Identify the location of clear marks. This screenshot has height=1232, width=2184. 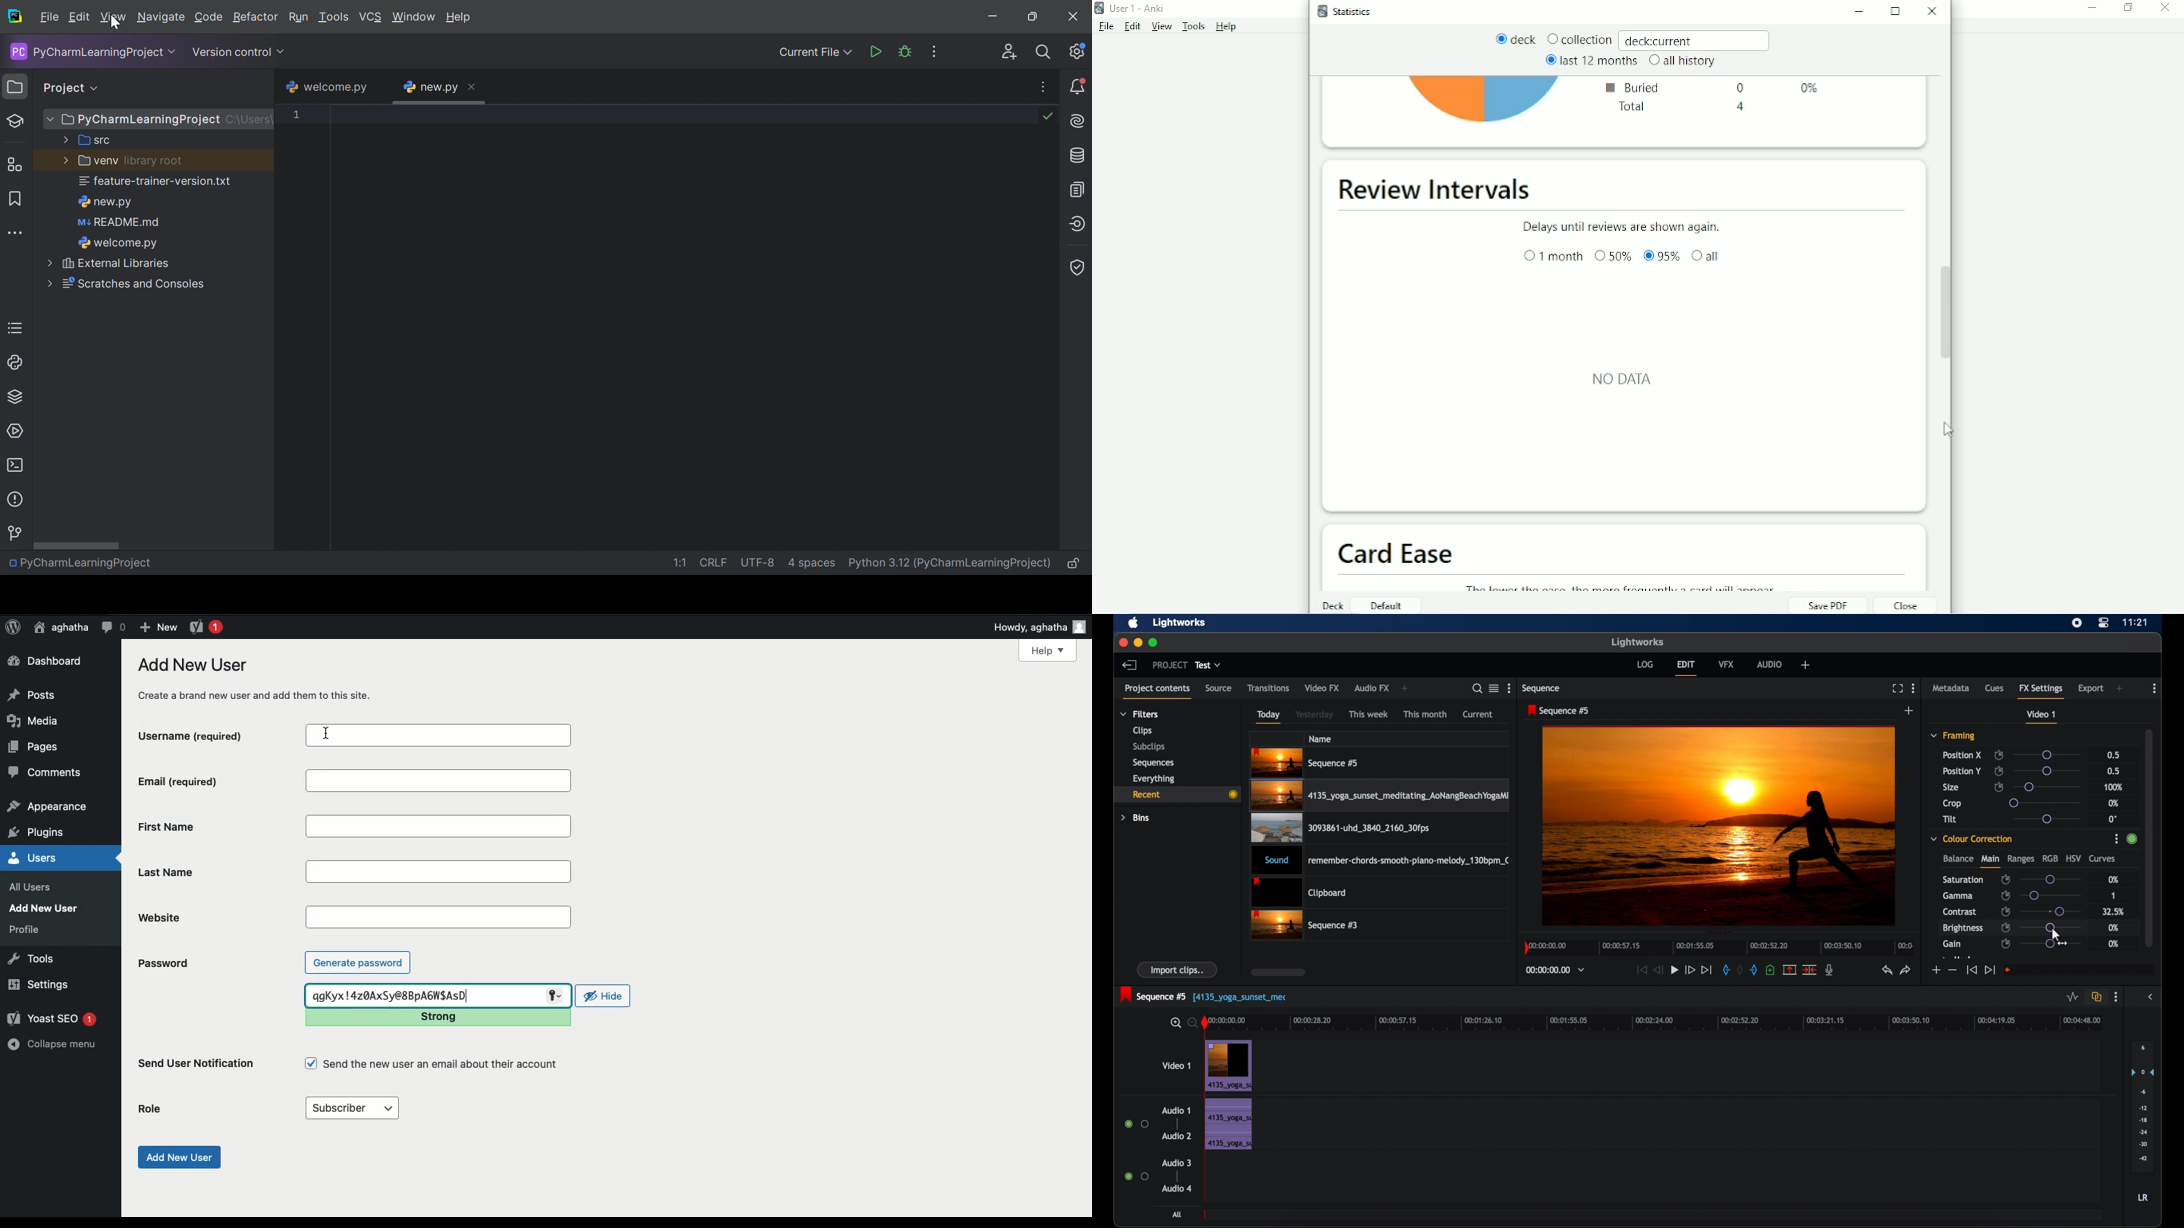
(1740, 970).